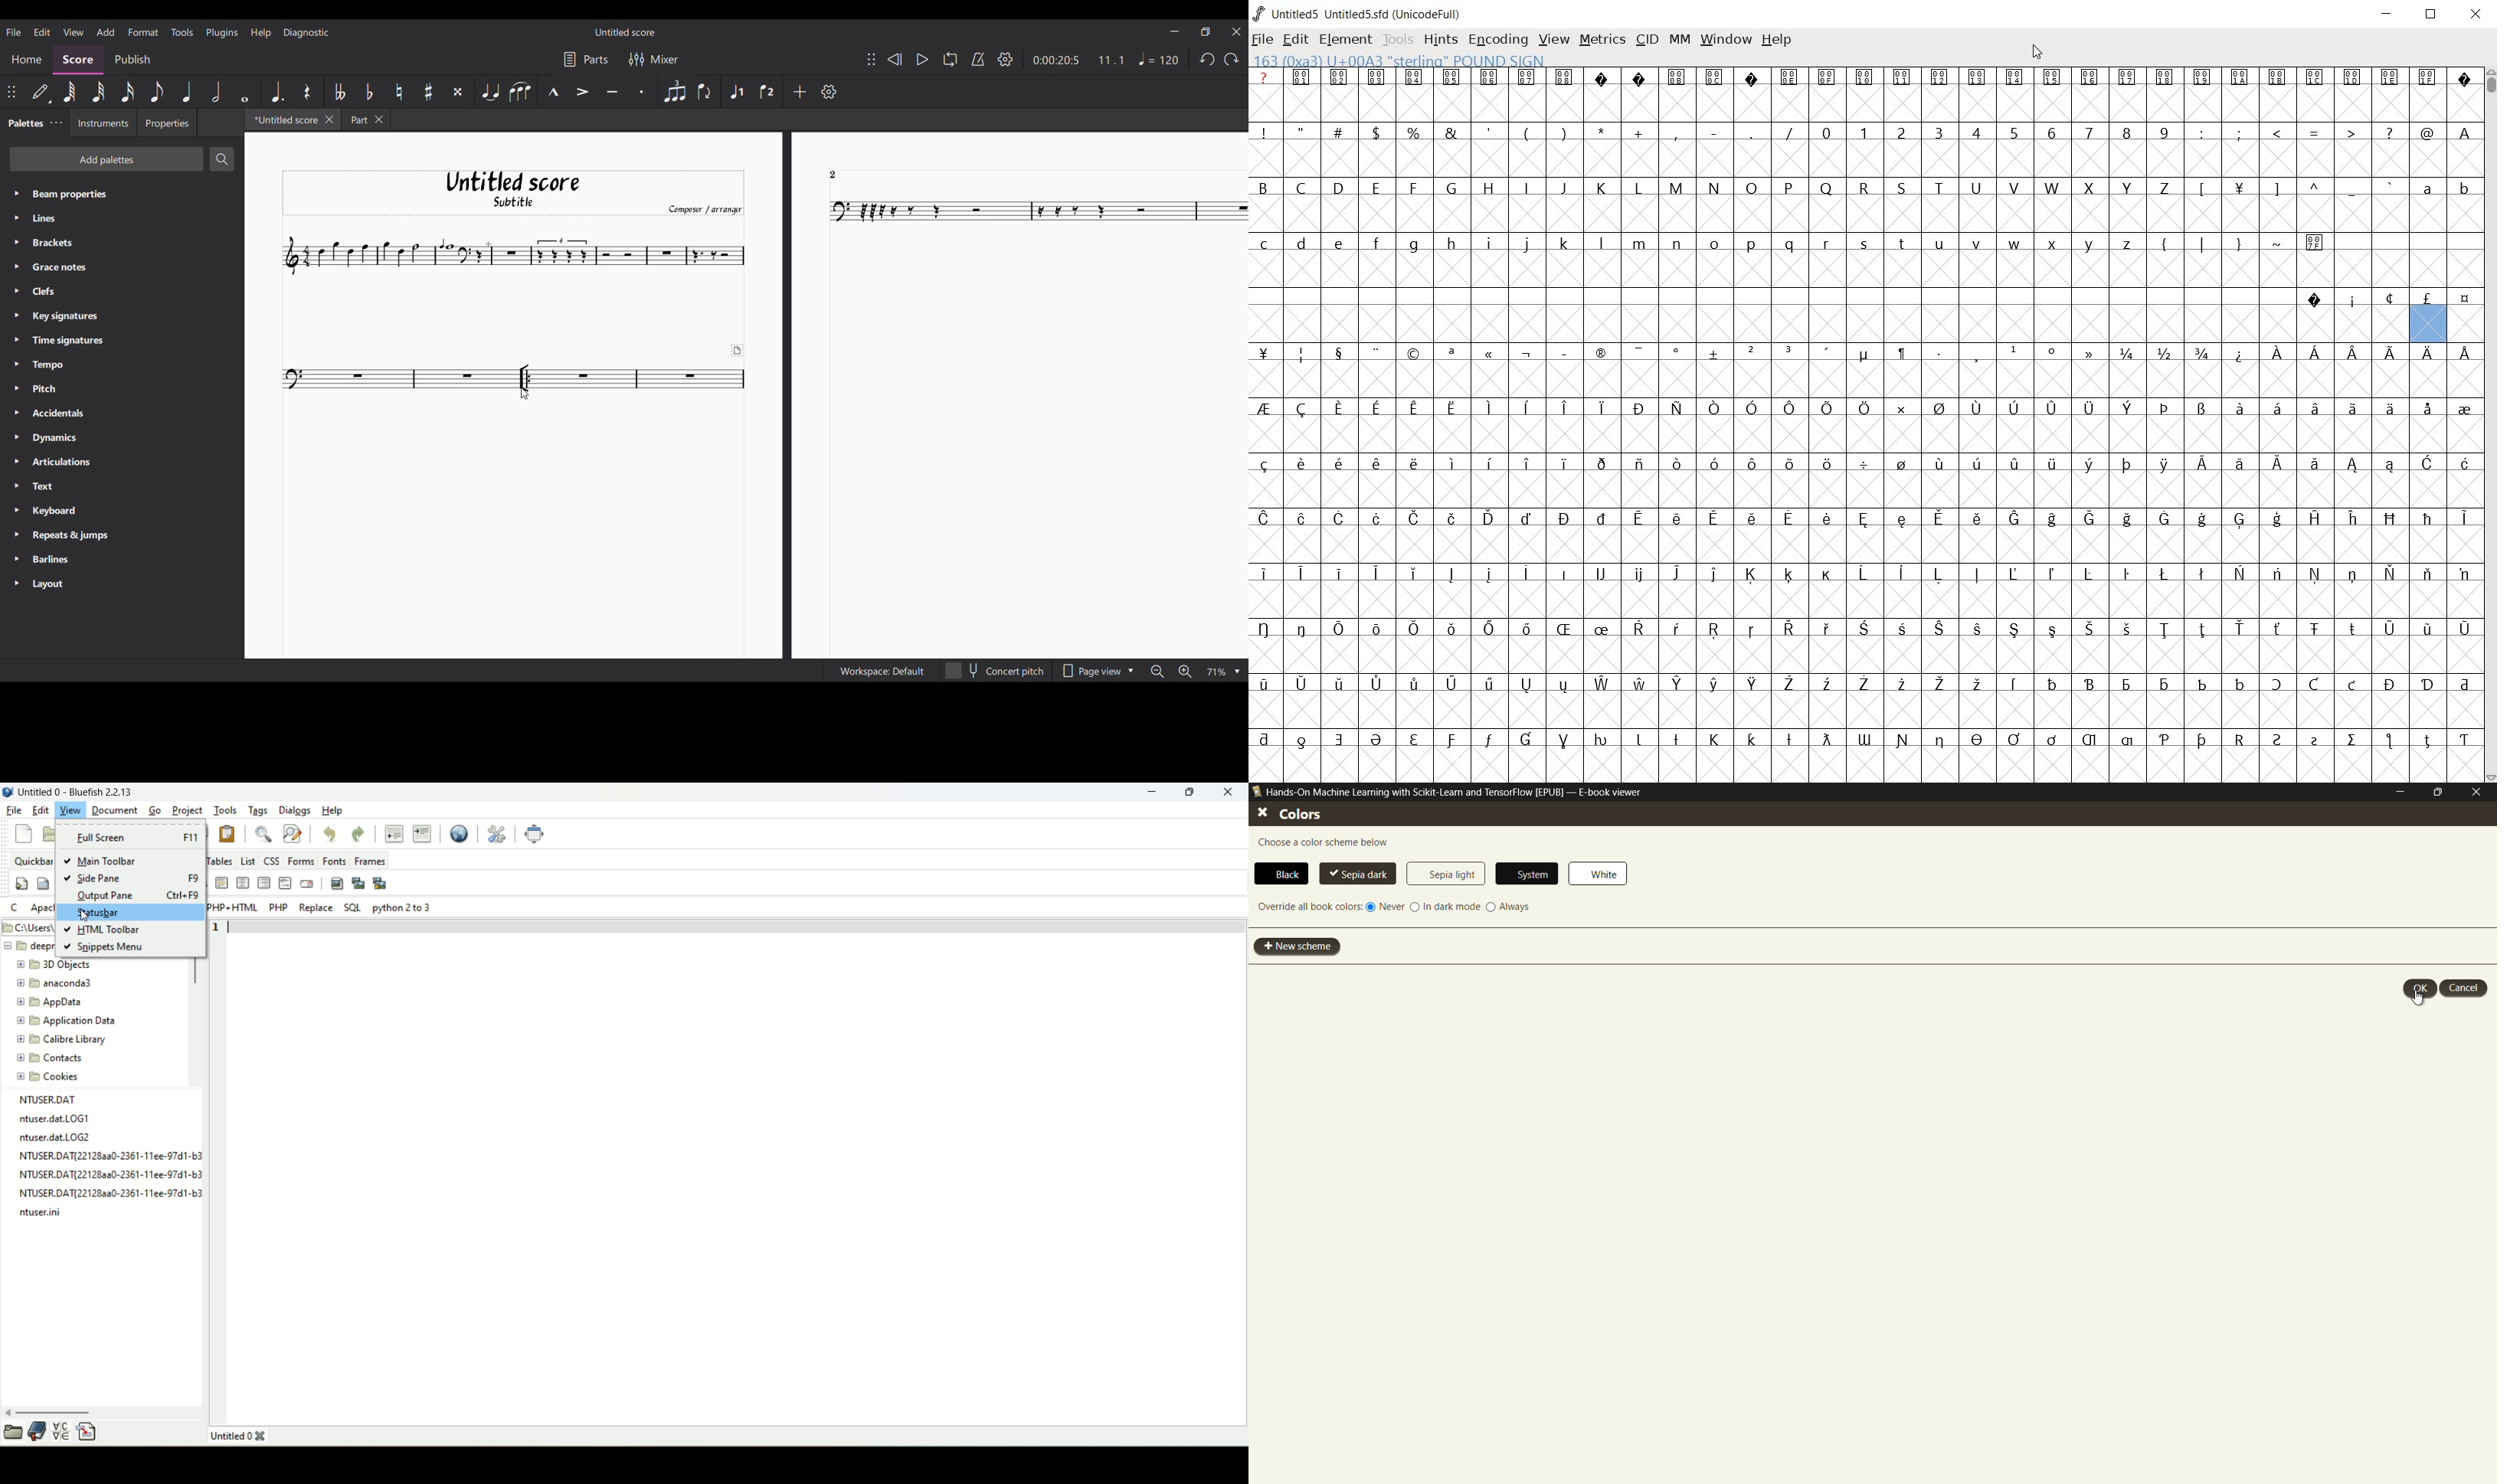  I want to click on Symbol, so click(1675, 519).